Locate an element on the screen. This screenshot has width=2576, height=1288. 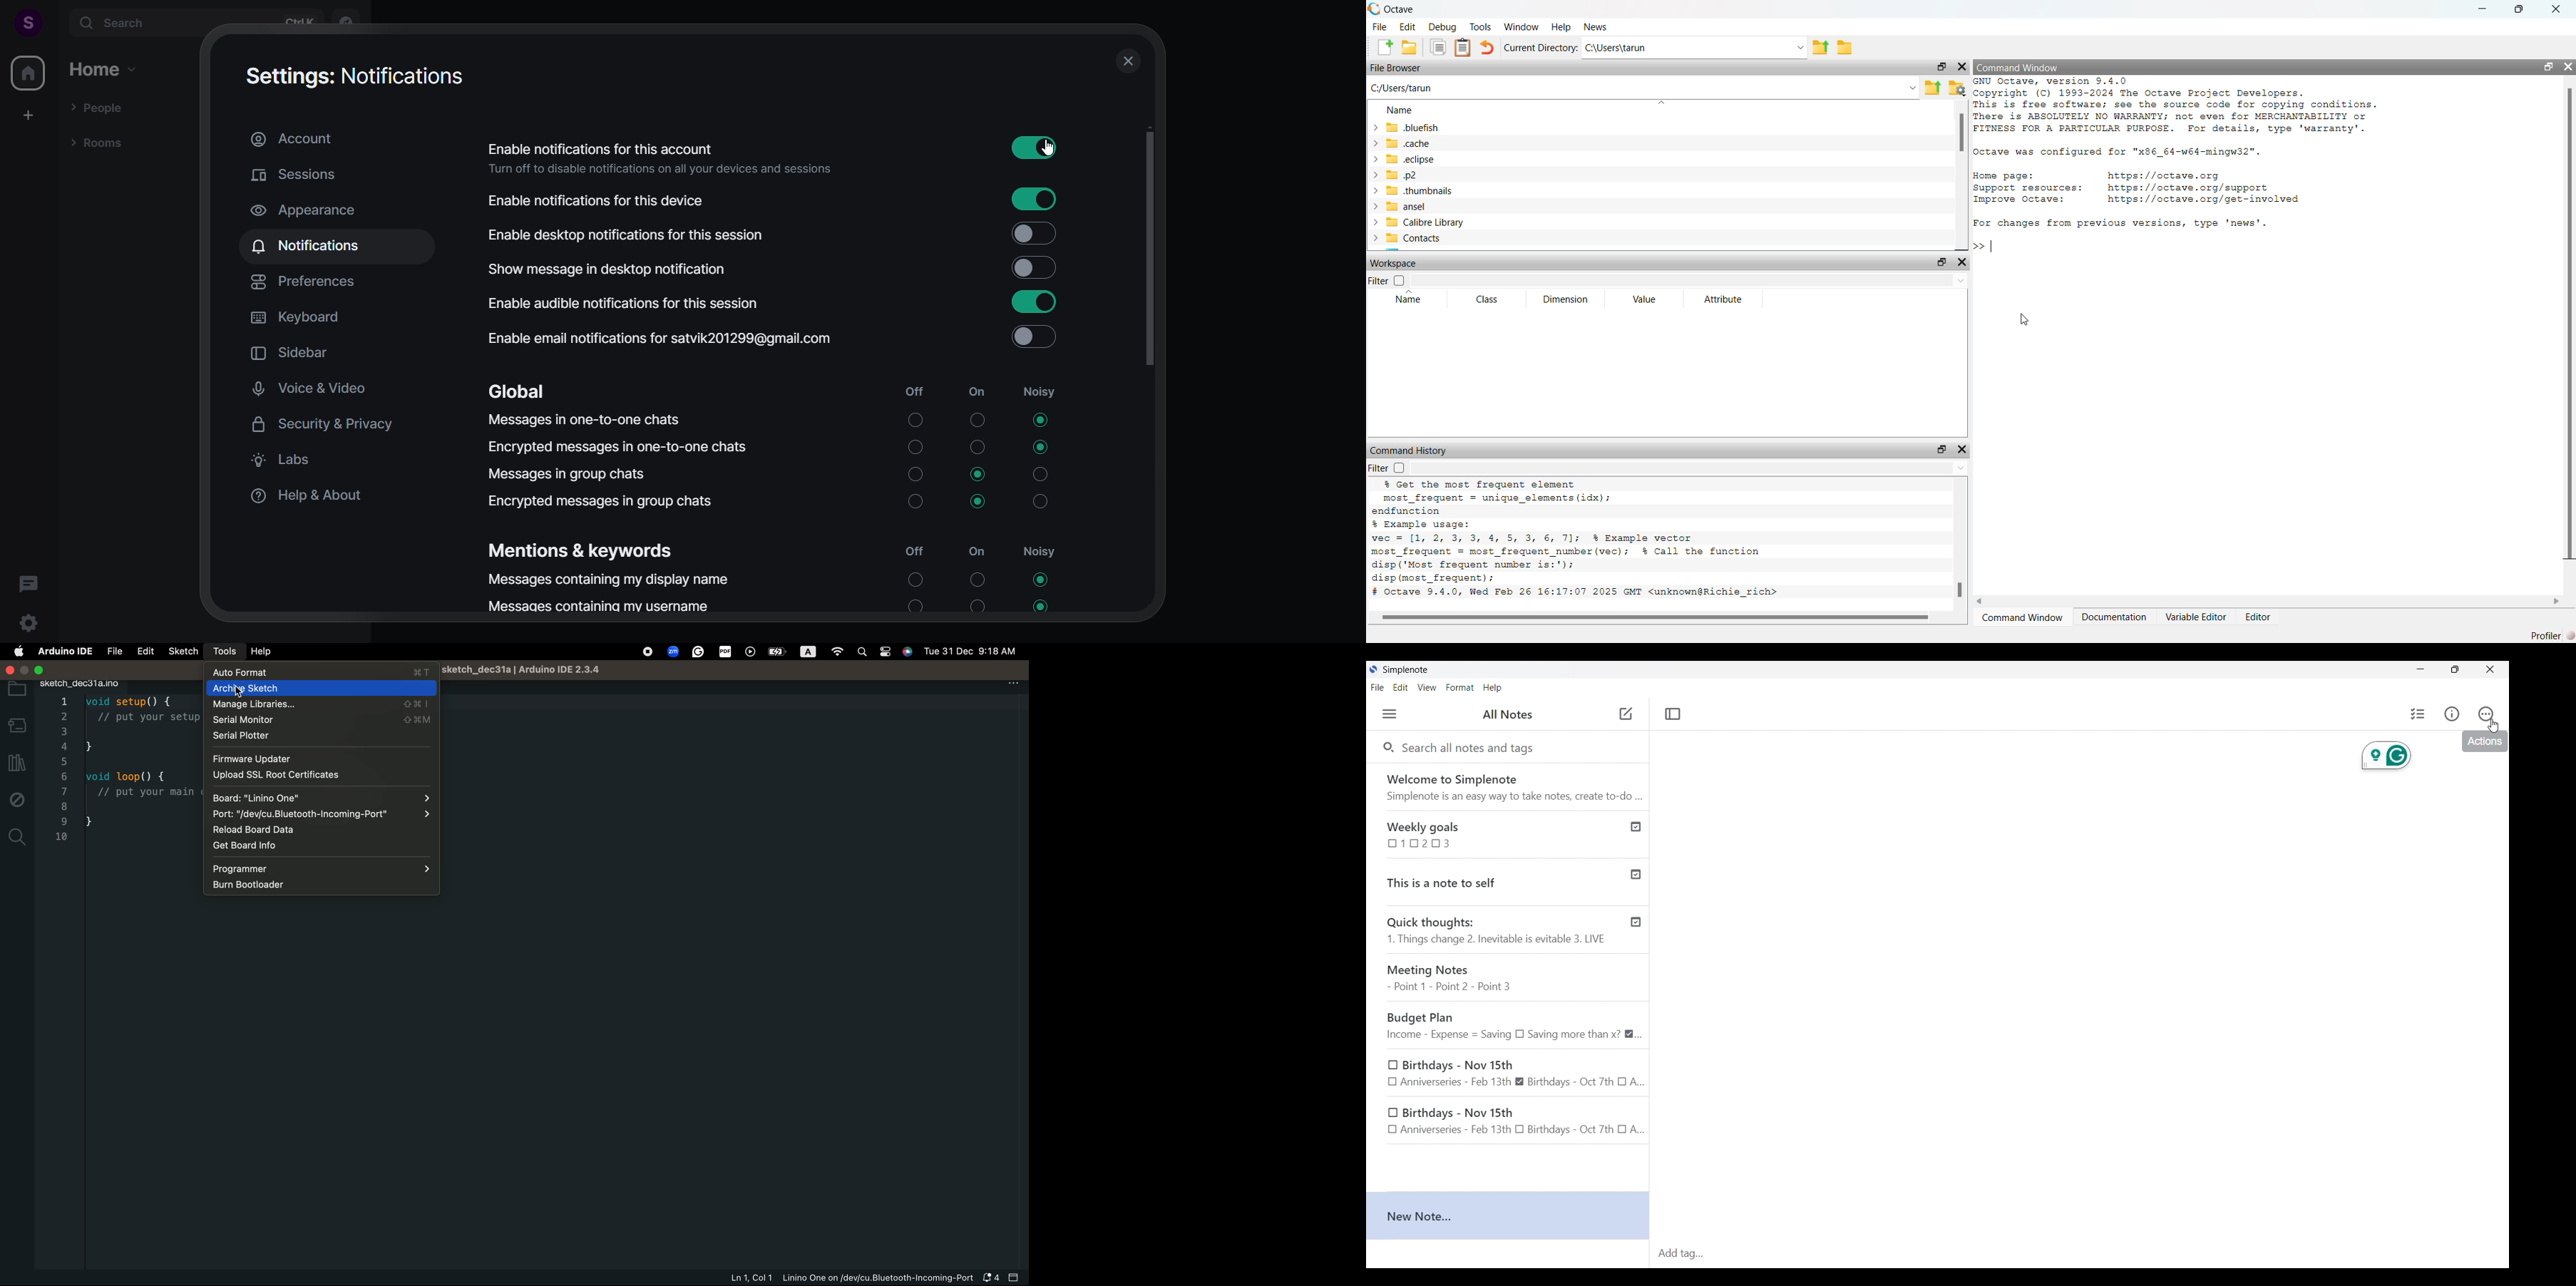
Extension for current note is located at coordinates (2386, 755).